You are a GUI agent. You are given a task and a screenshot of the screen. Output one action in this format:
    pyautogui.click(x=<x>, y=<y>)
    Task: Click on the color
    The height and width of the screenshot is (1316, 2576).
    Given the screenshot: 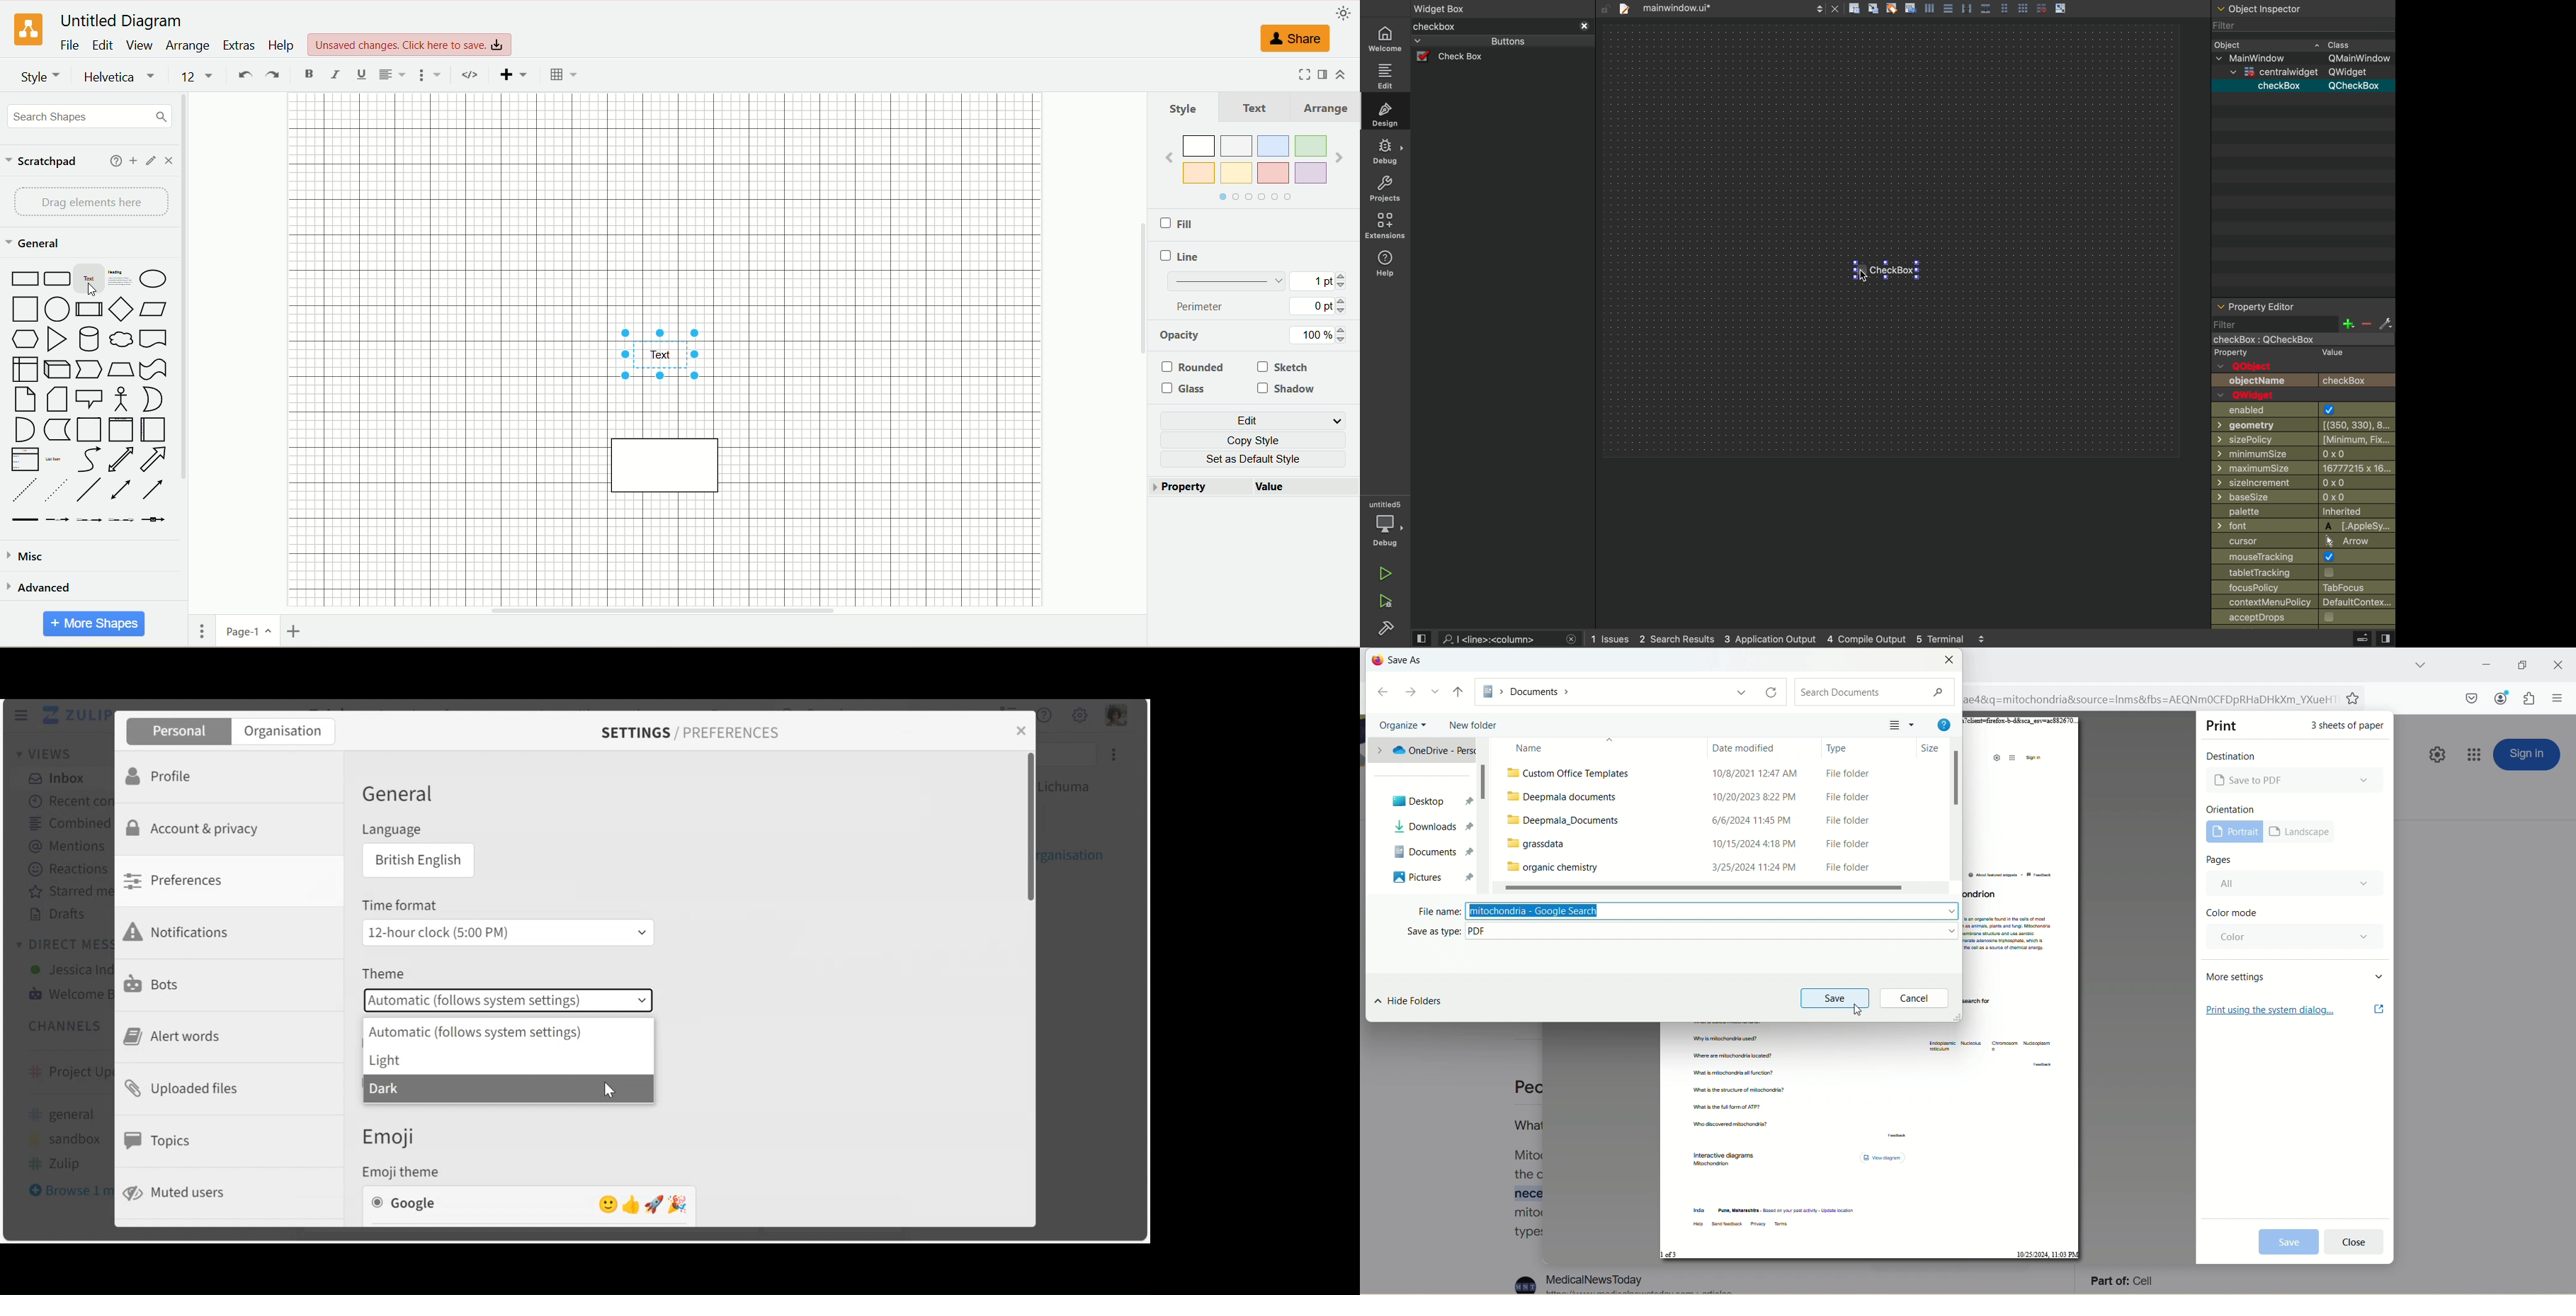 What is the action you would take?
    pyautogui.click(x=2292, y=936)
    